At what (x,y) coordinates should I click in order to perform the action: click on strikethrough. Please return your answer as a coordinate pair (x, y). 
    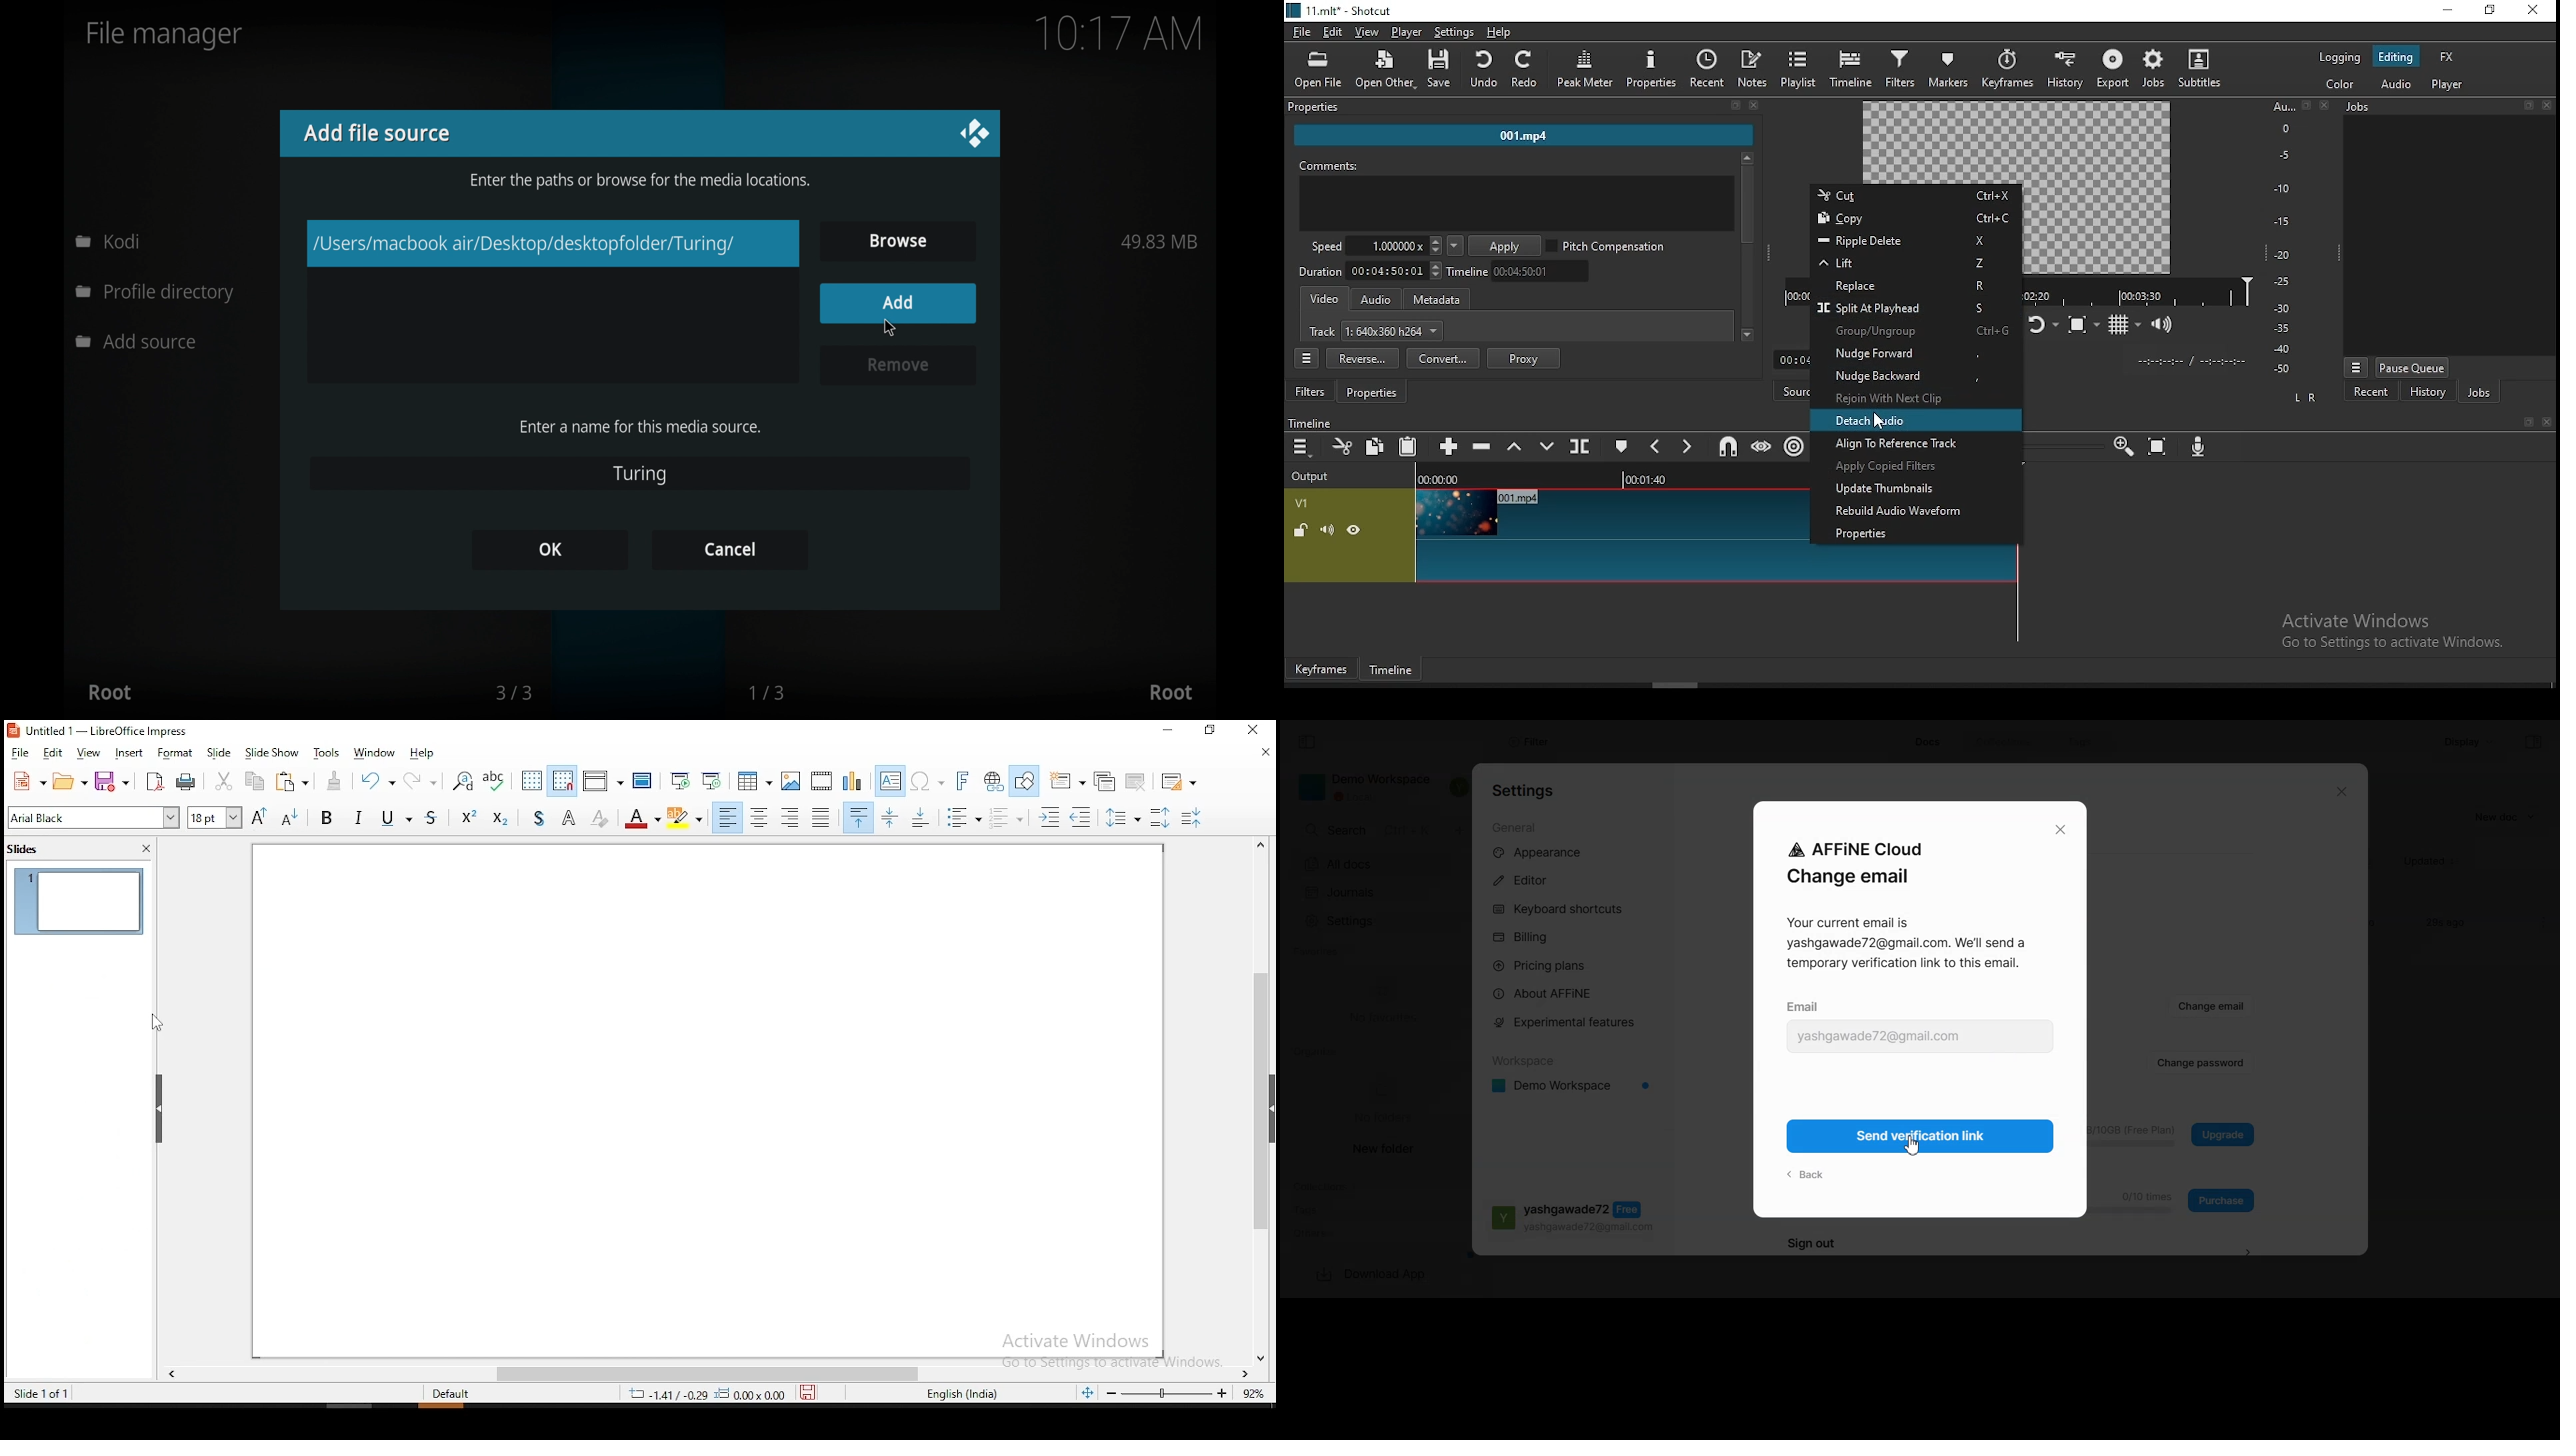
    Looking at the image, I should click on (436, 820).